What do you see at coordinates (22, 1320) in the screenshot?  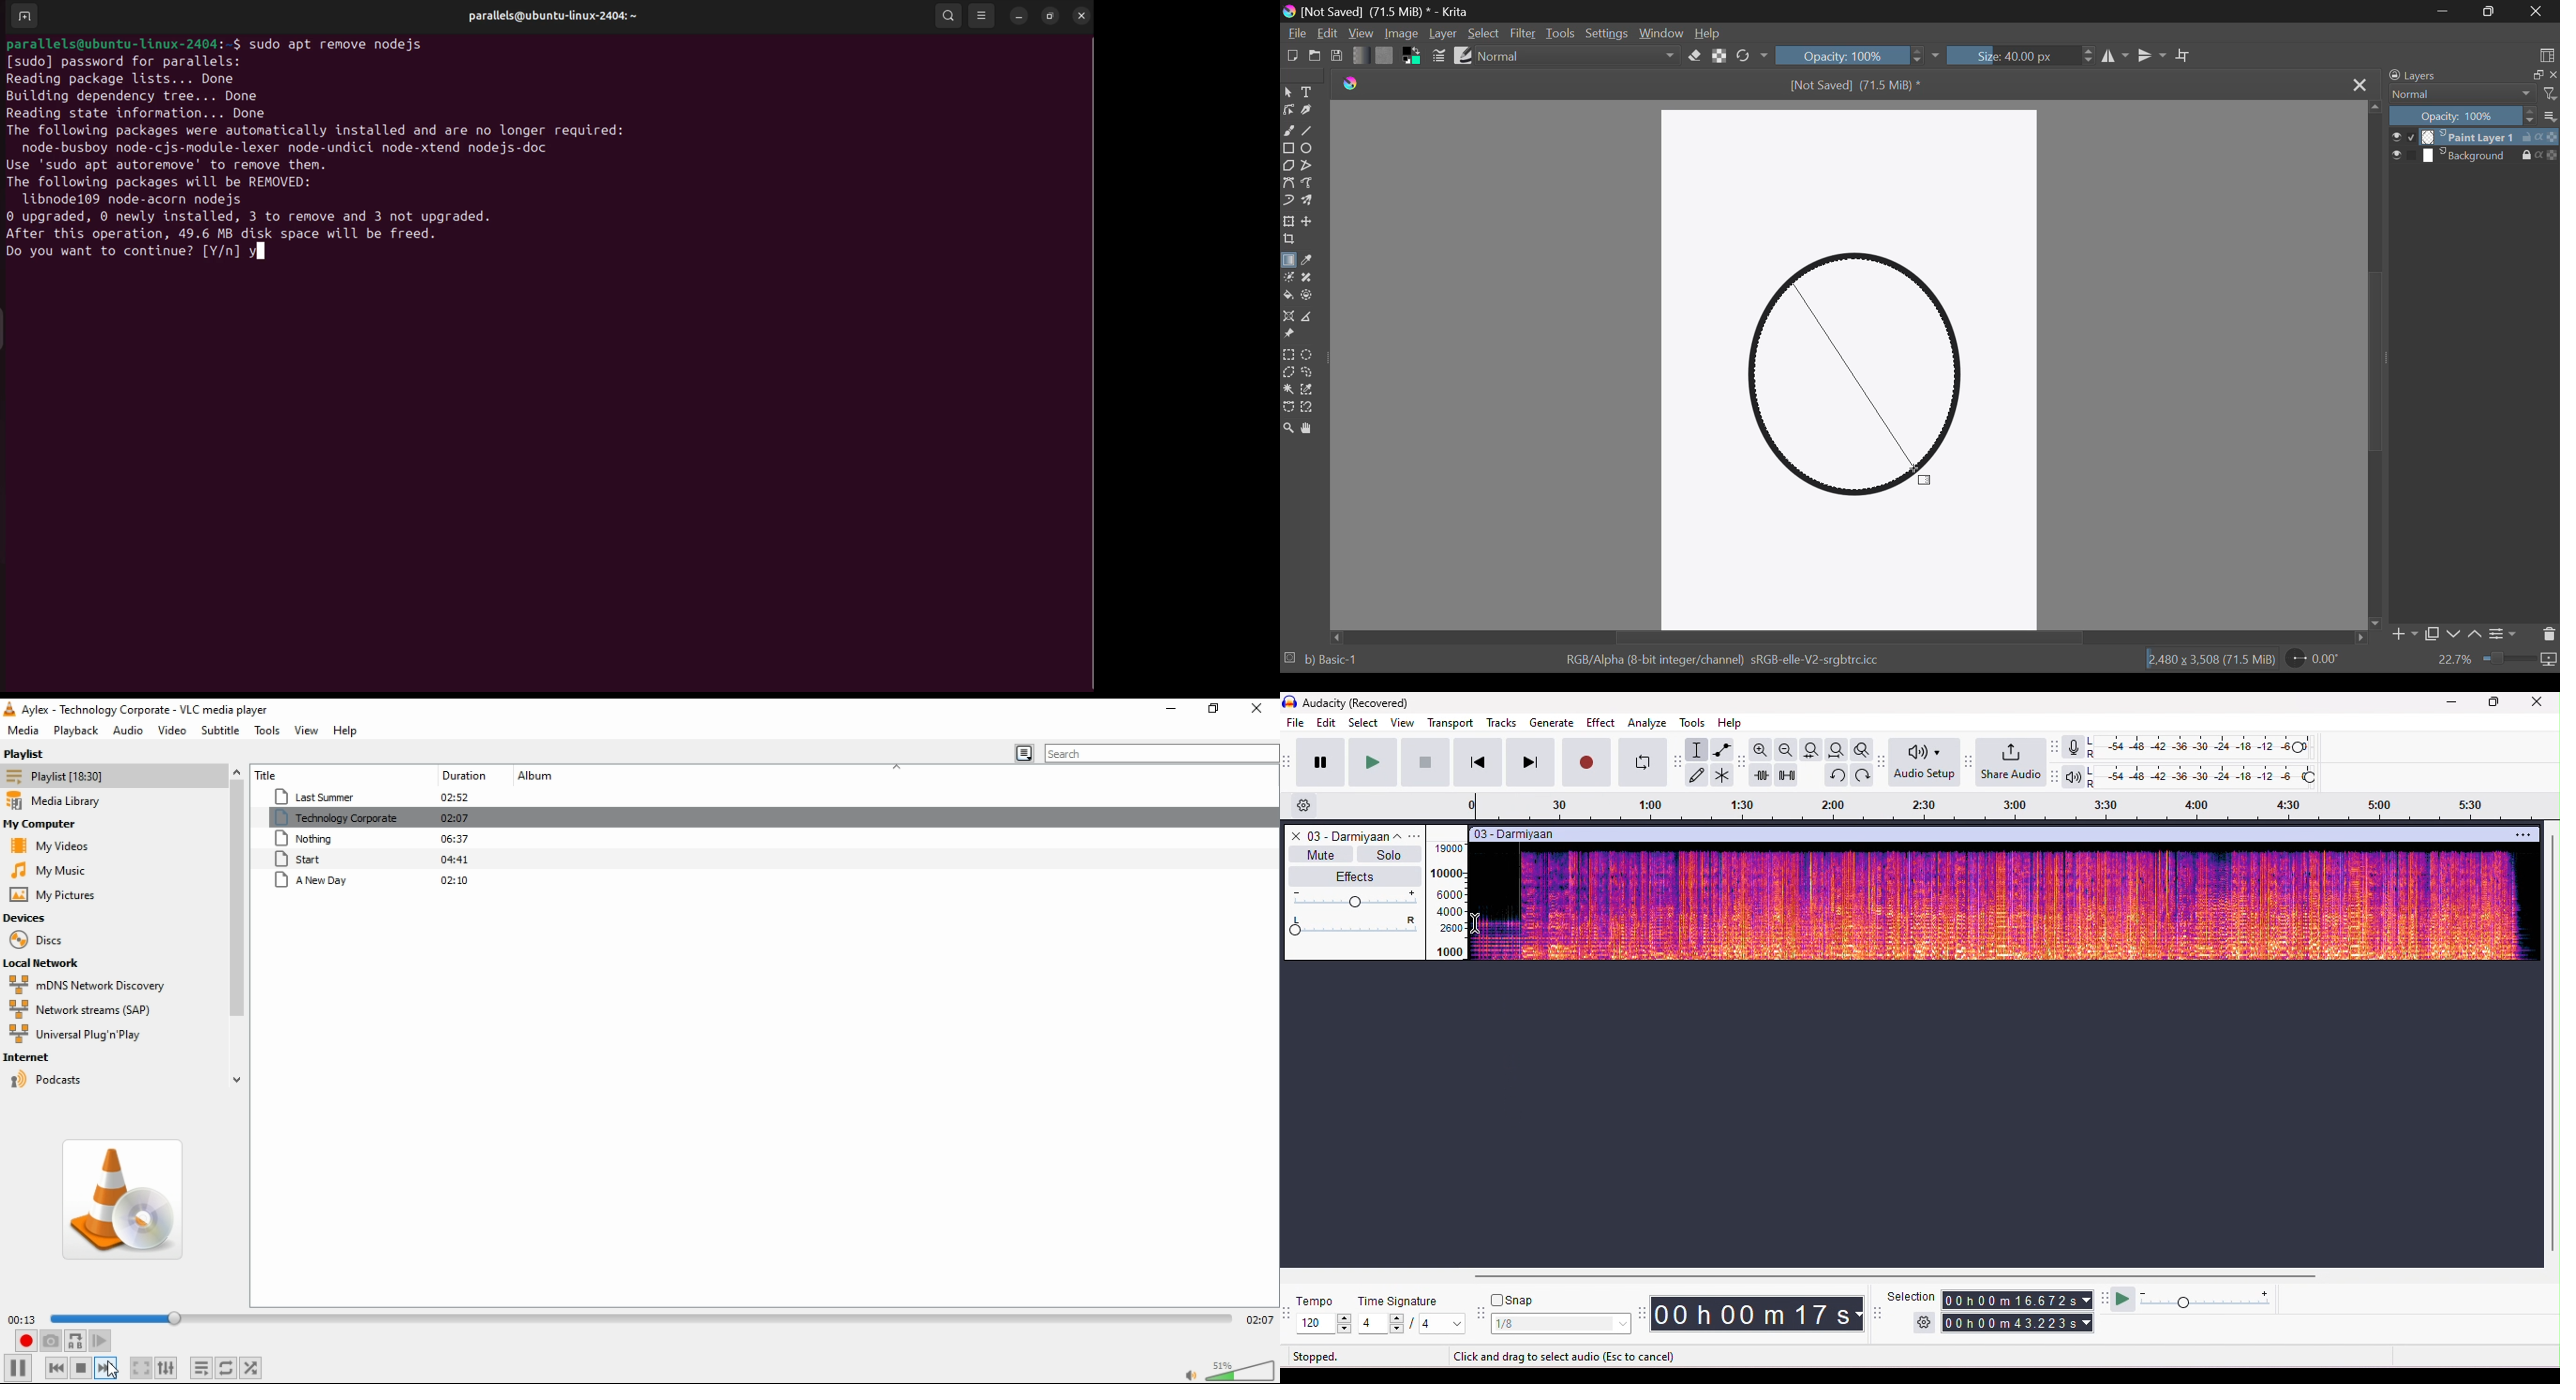 I see `elapsed time` at bounding box center [22, 1320].